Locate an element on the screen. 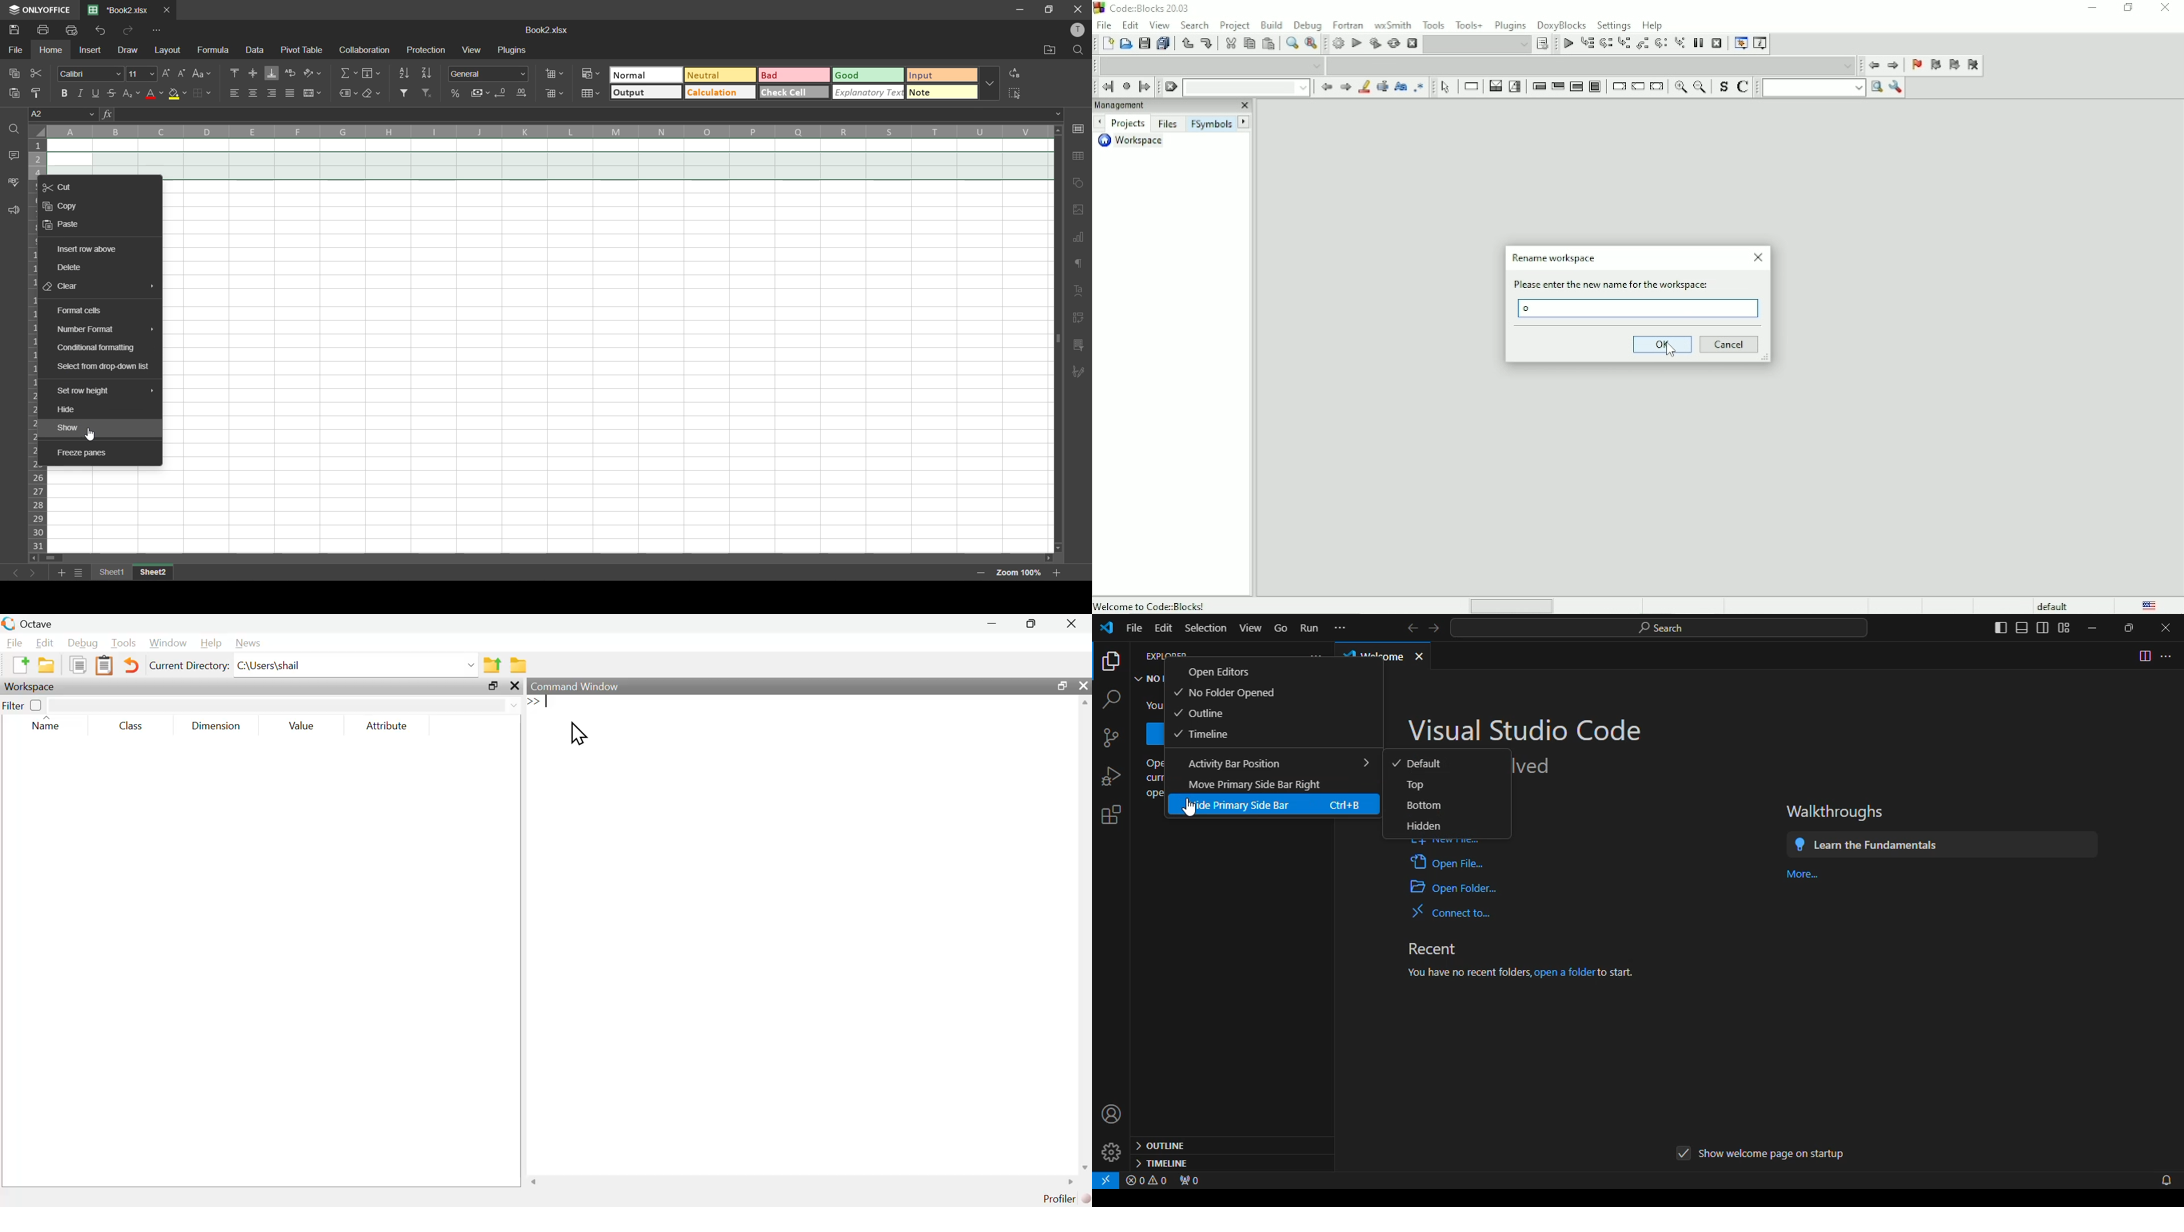  Clear is located at coordinates (1171, 87).